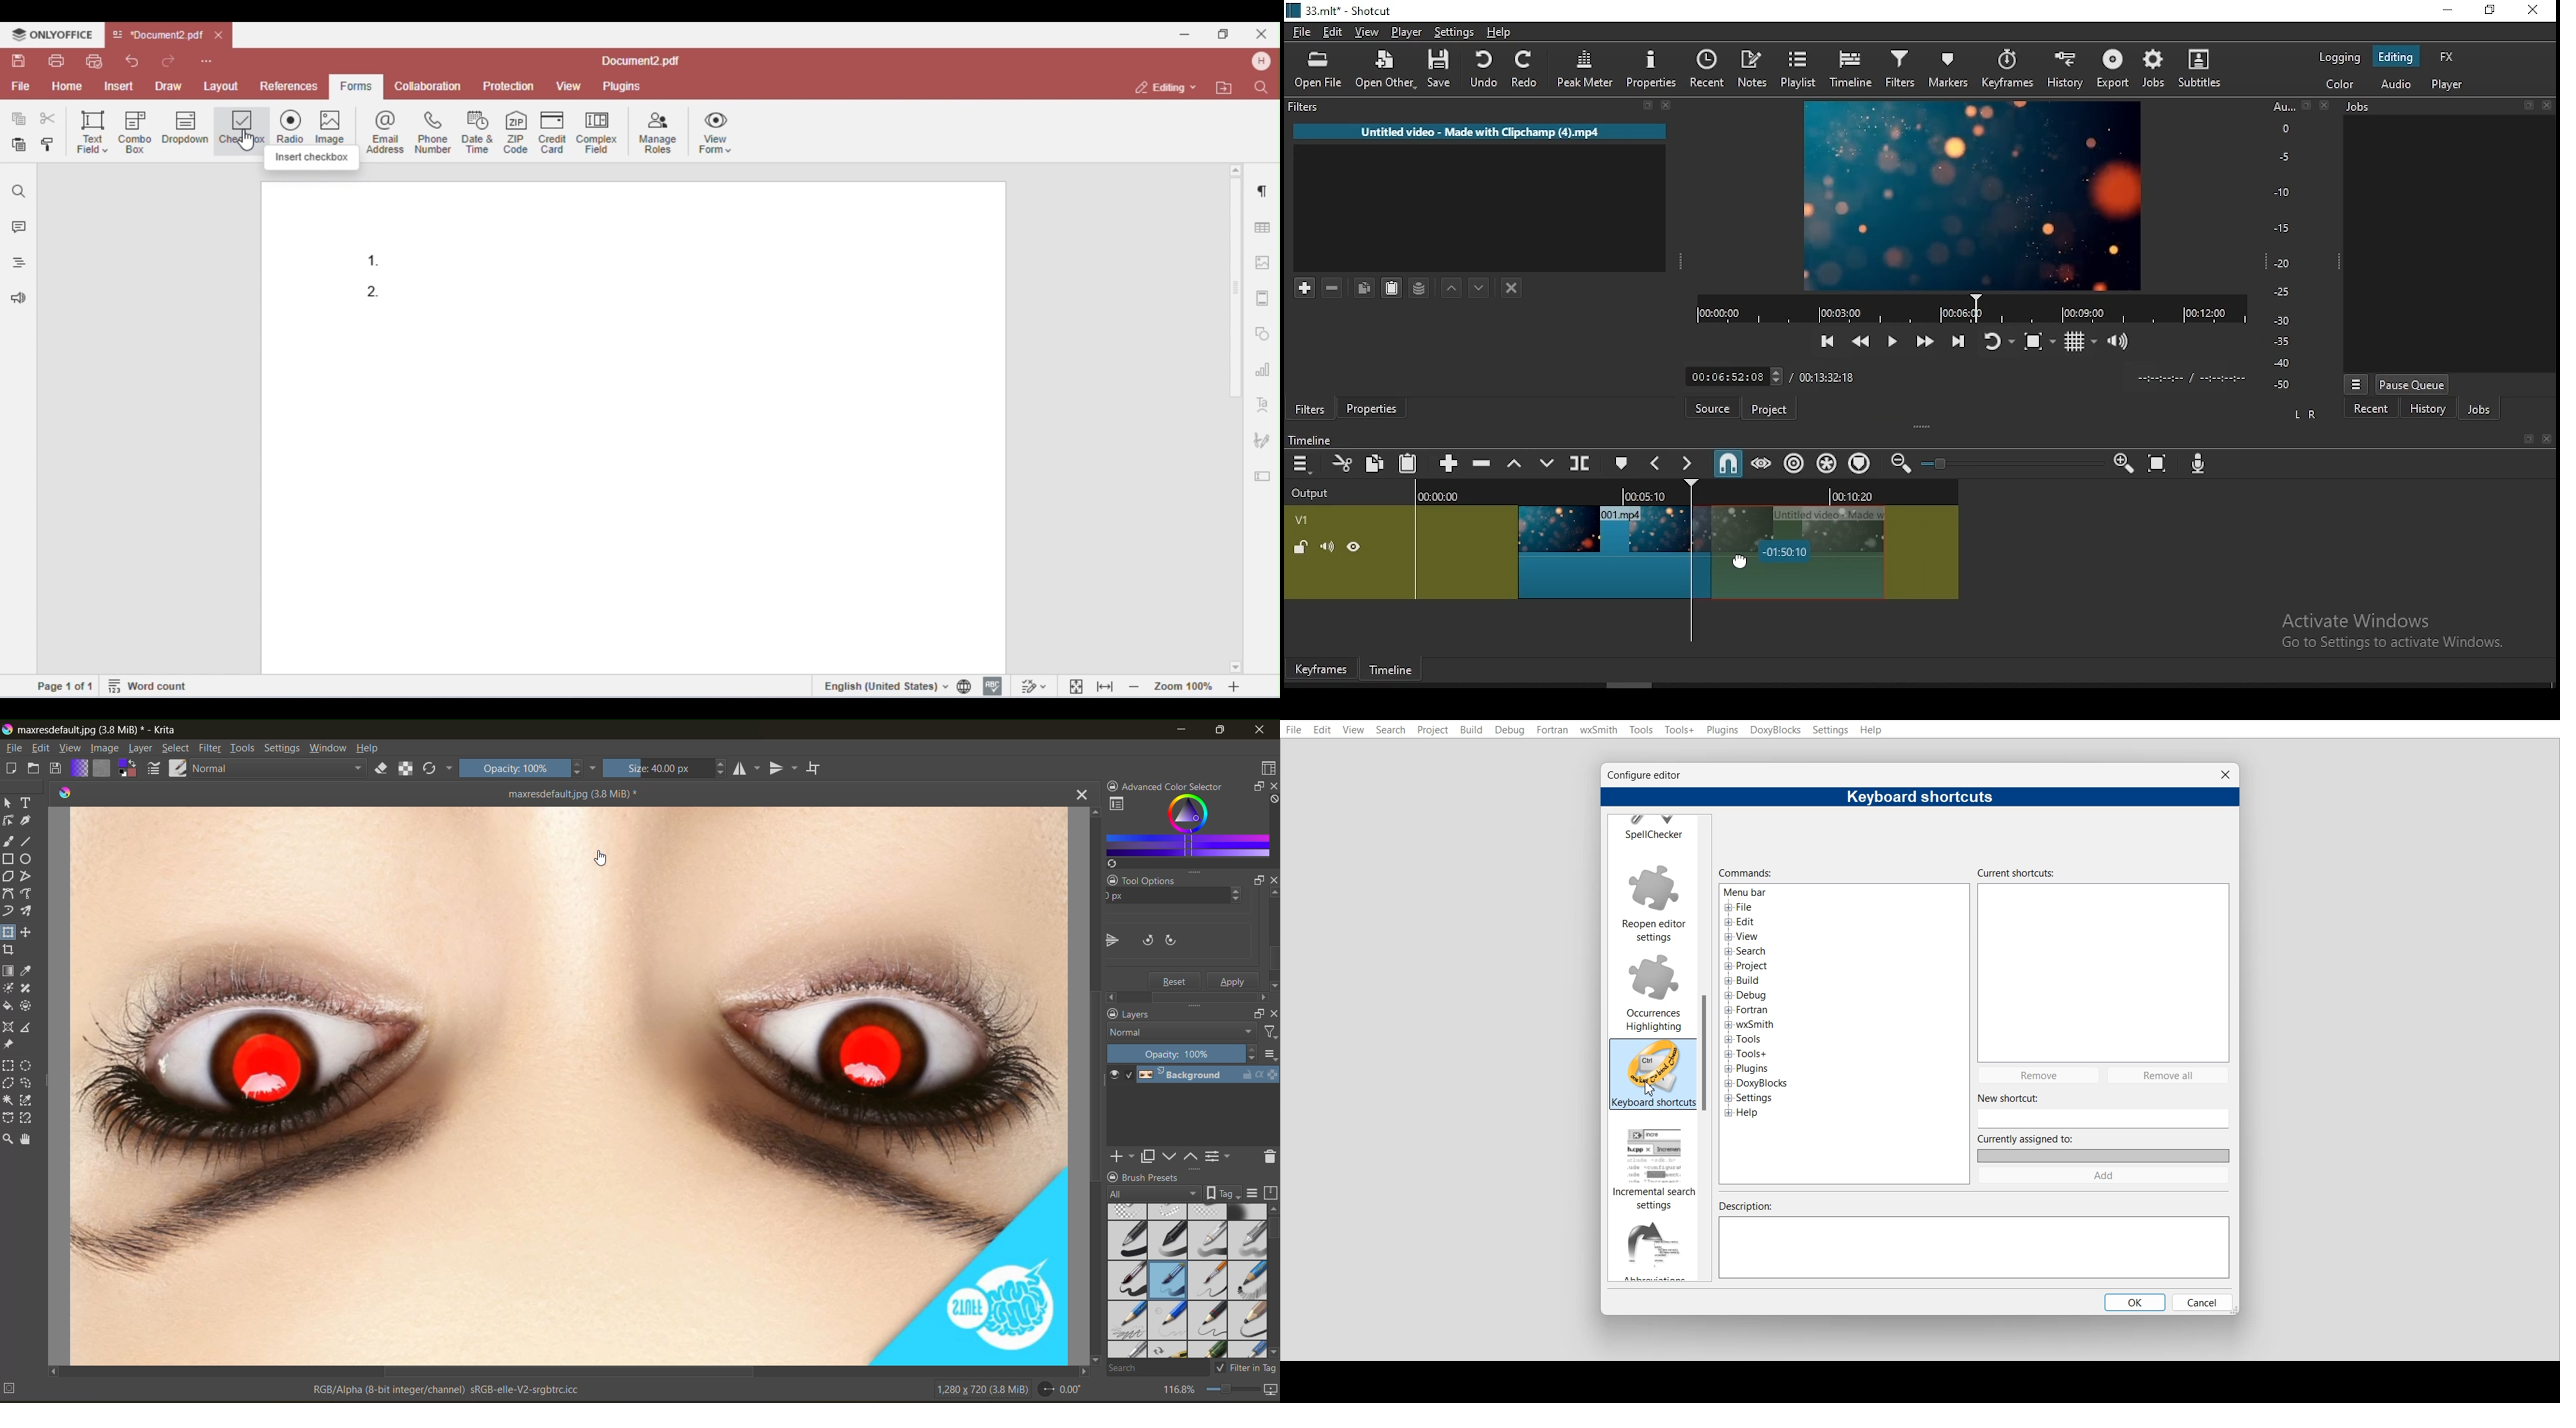 The width and height of the screenshot is (2576, 1428). Describe the element at coordinates (1827, 463) in the screenshot. I see `ripple all tracks` at that location.